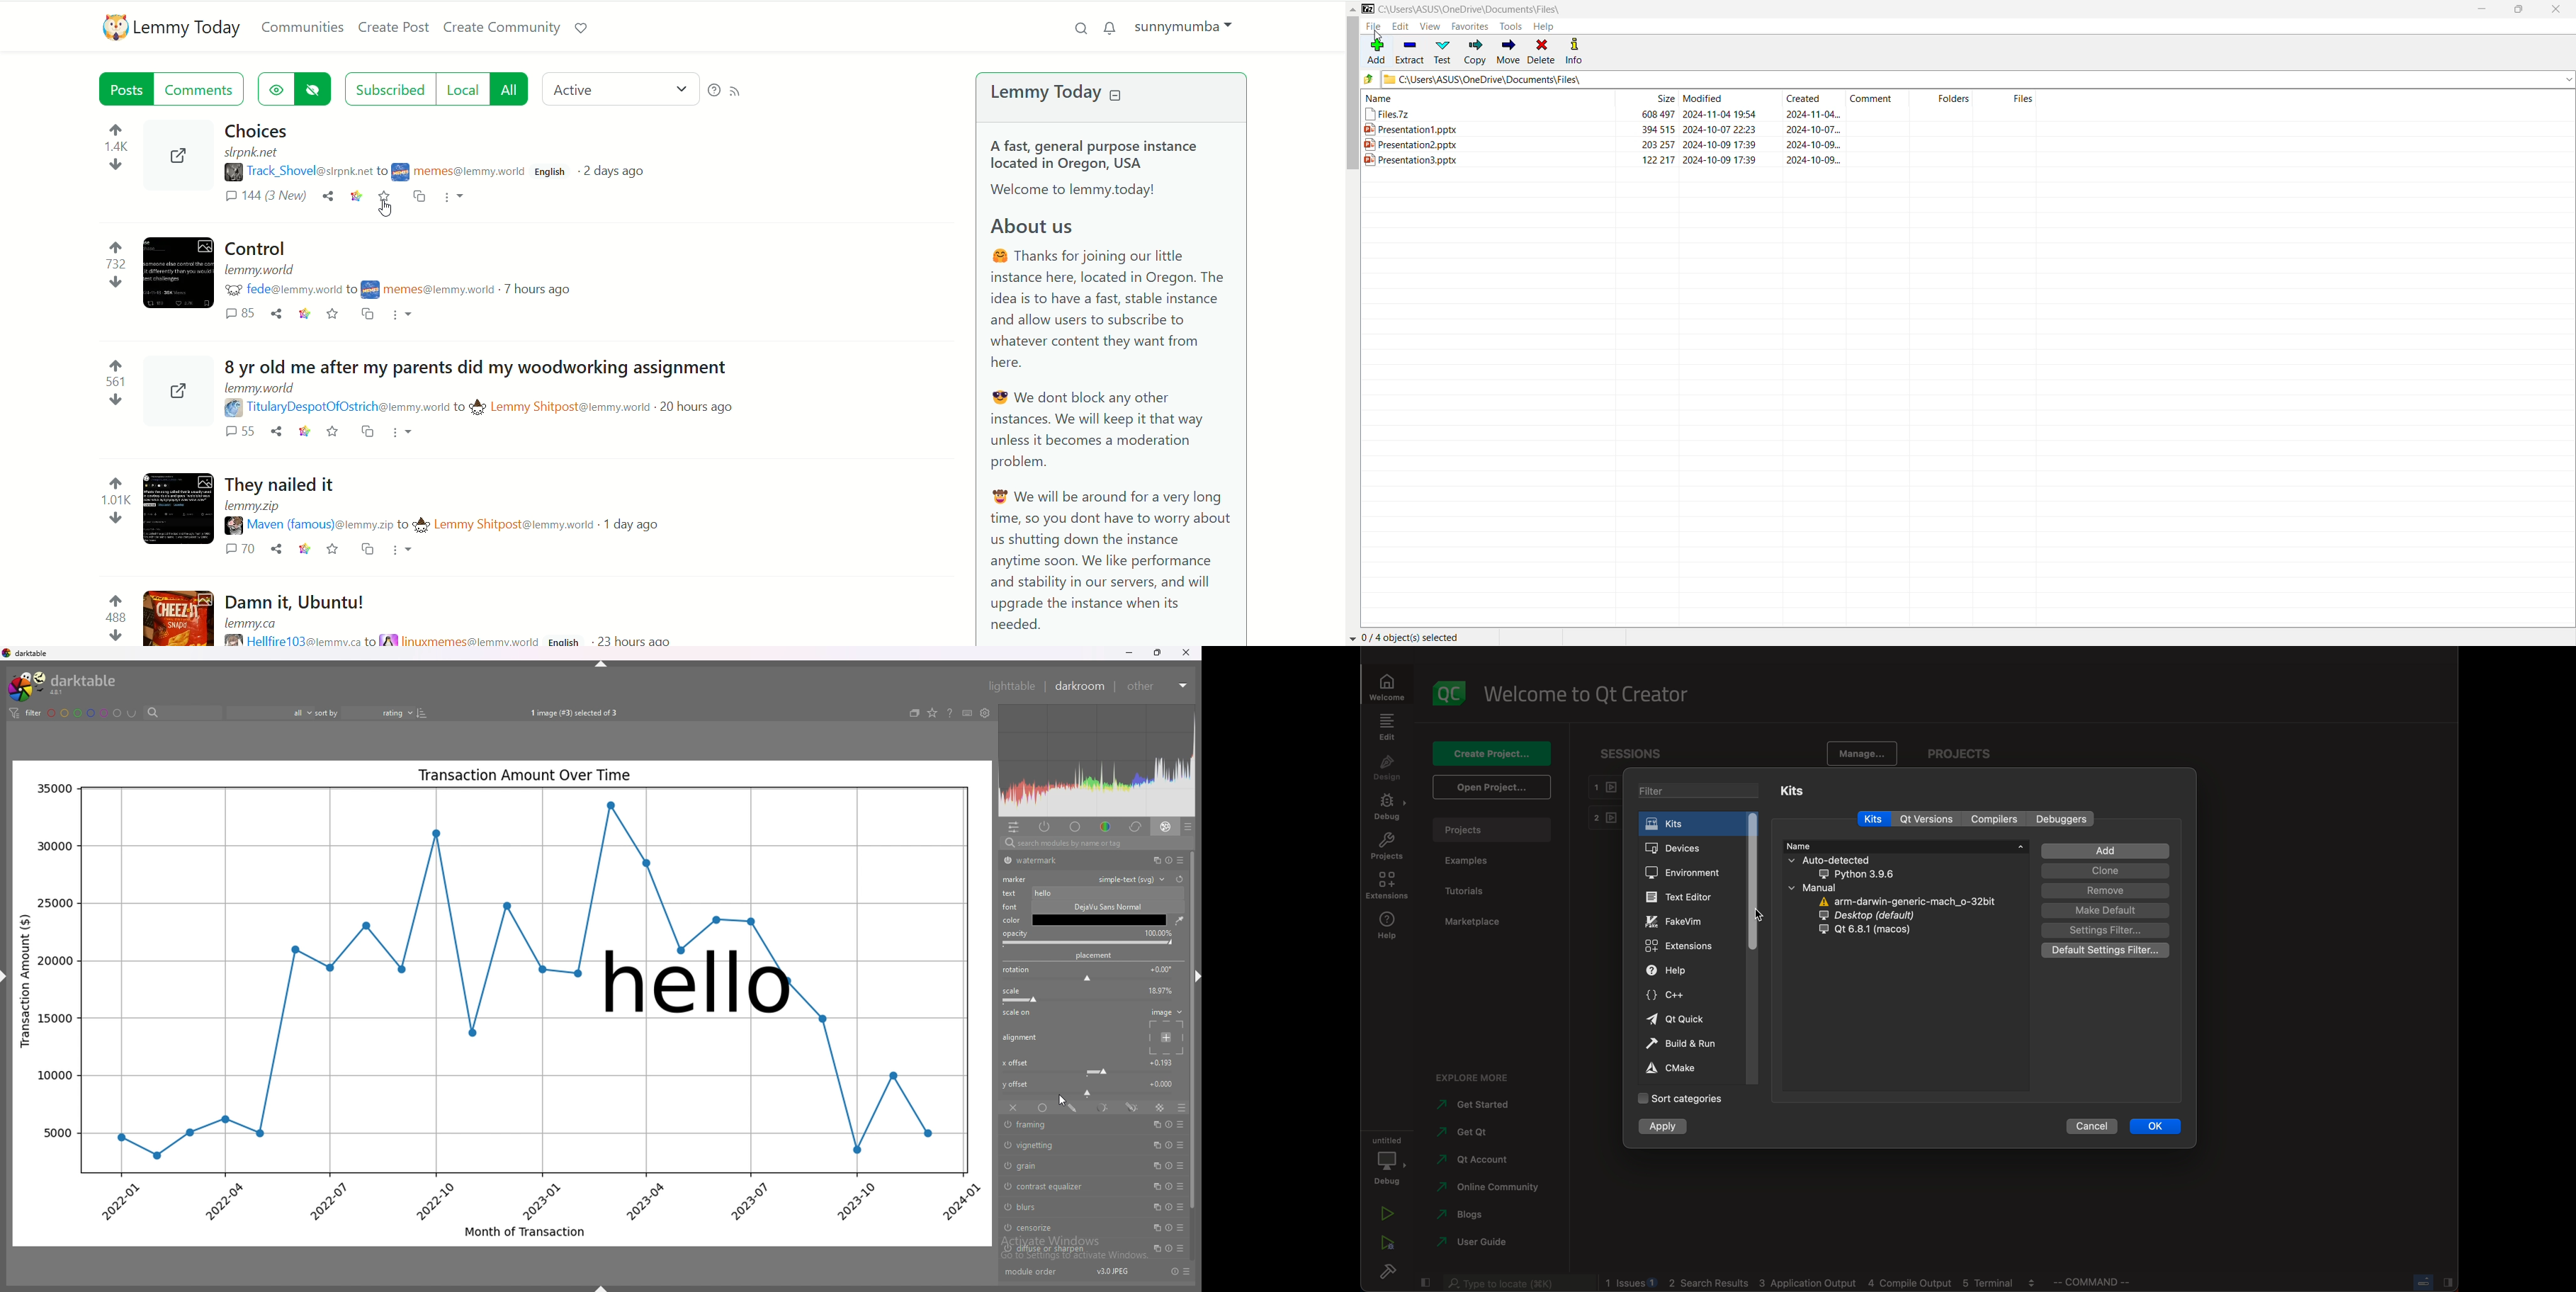  I want to click on switch off, so click(1006, 1184).